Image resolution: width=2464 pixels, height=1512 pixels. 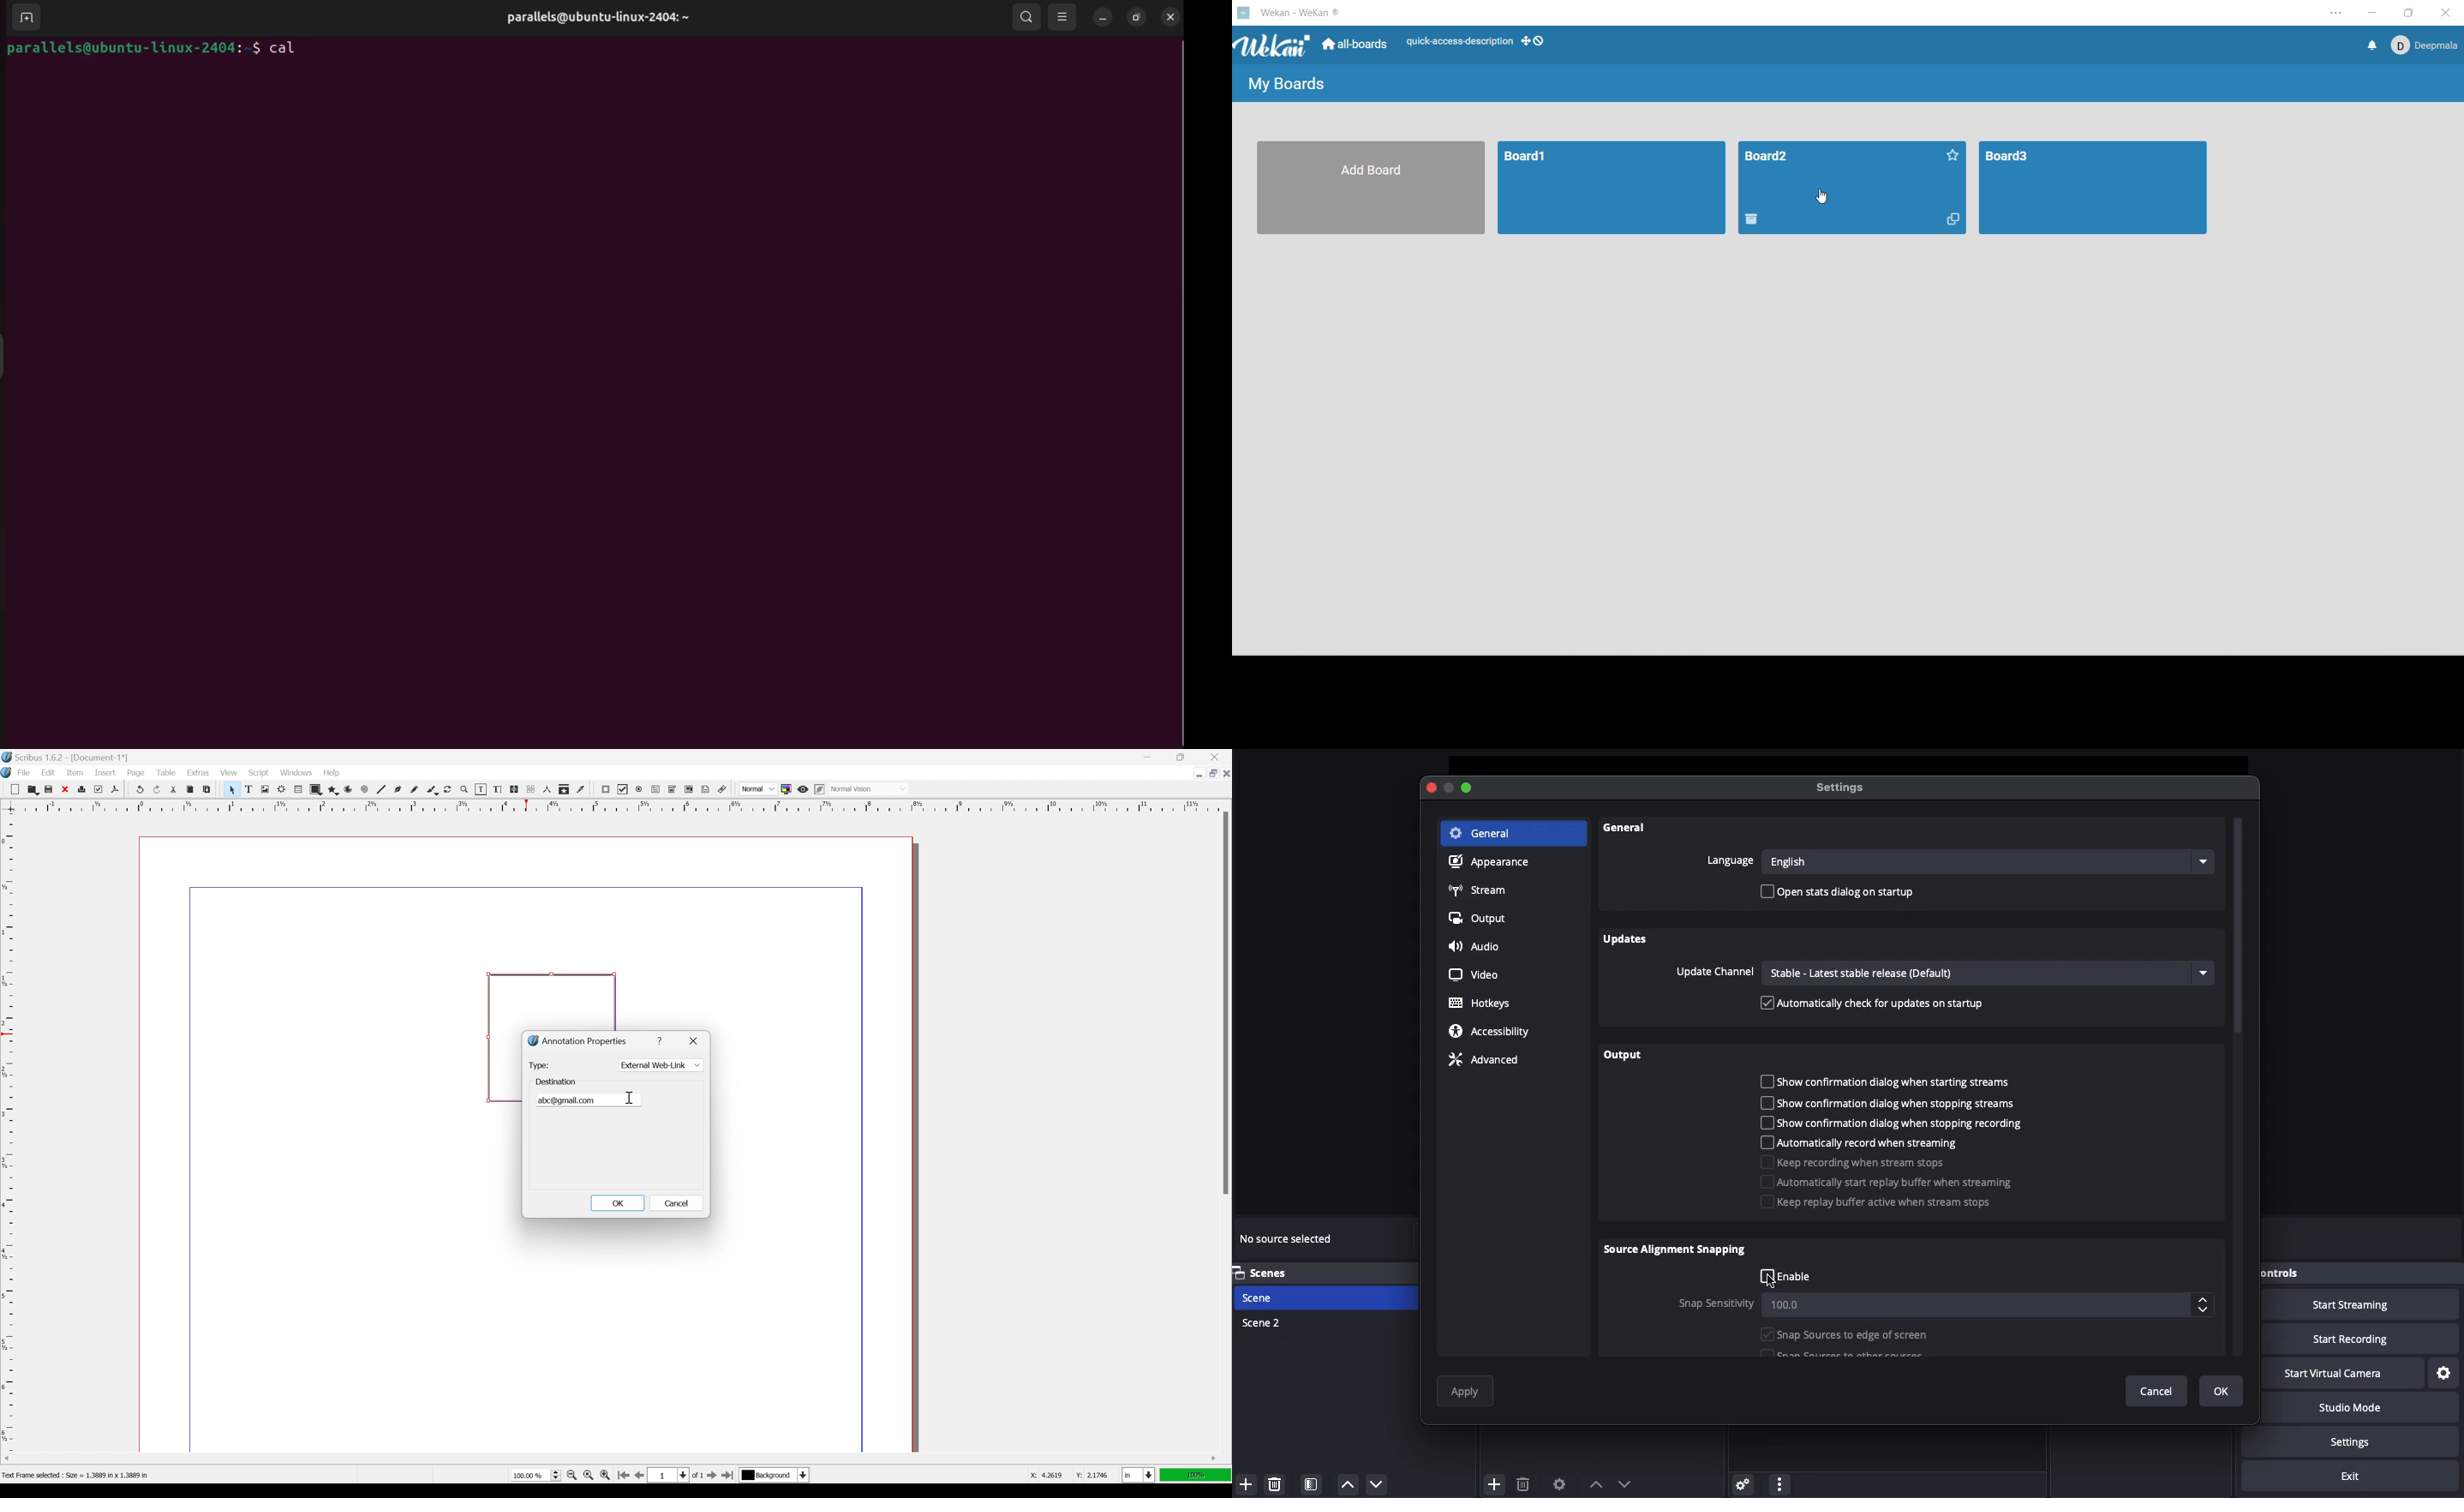 What do you see at coordinates (66, 757) in the screenshot?
I see `Application name` at bounding box center [66, 757].